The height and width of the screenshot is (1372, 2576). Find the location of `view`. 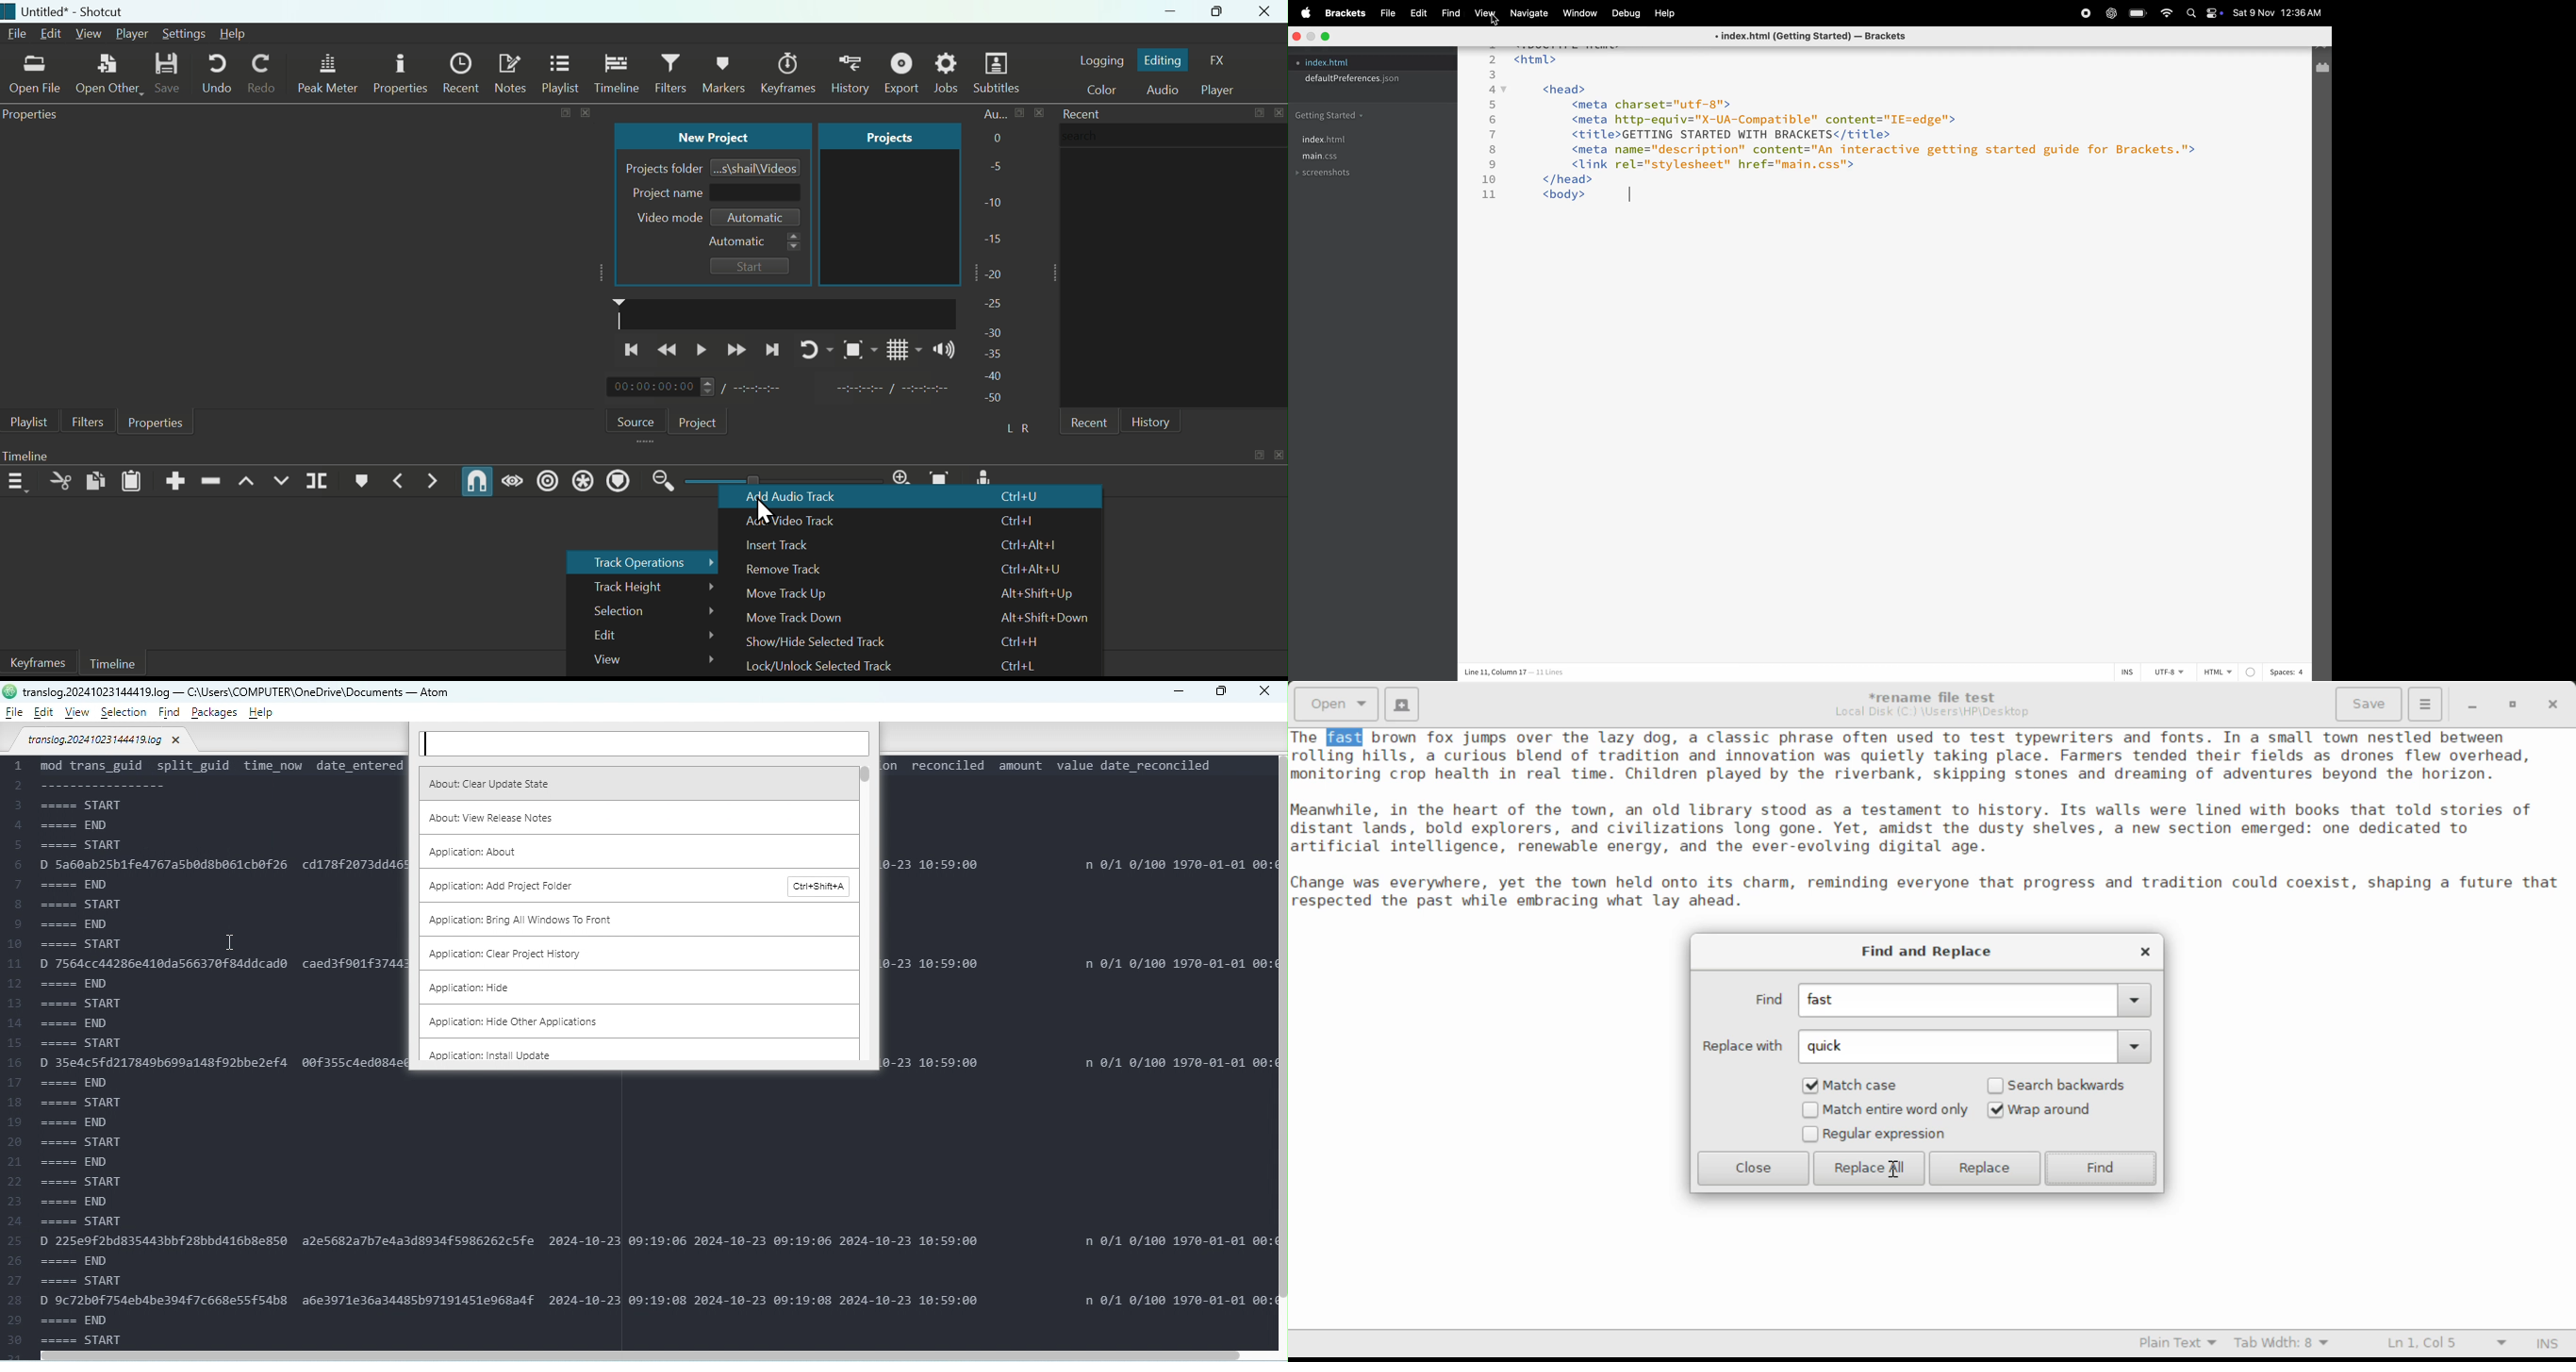

view is located at coordinates (1486, 14).